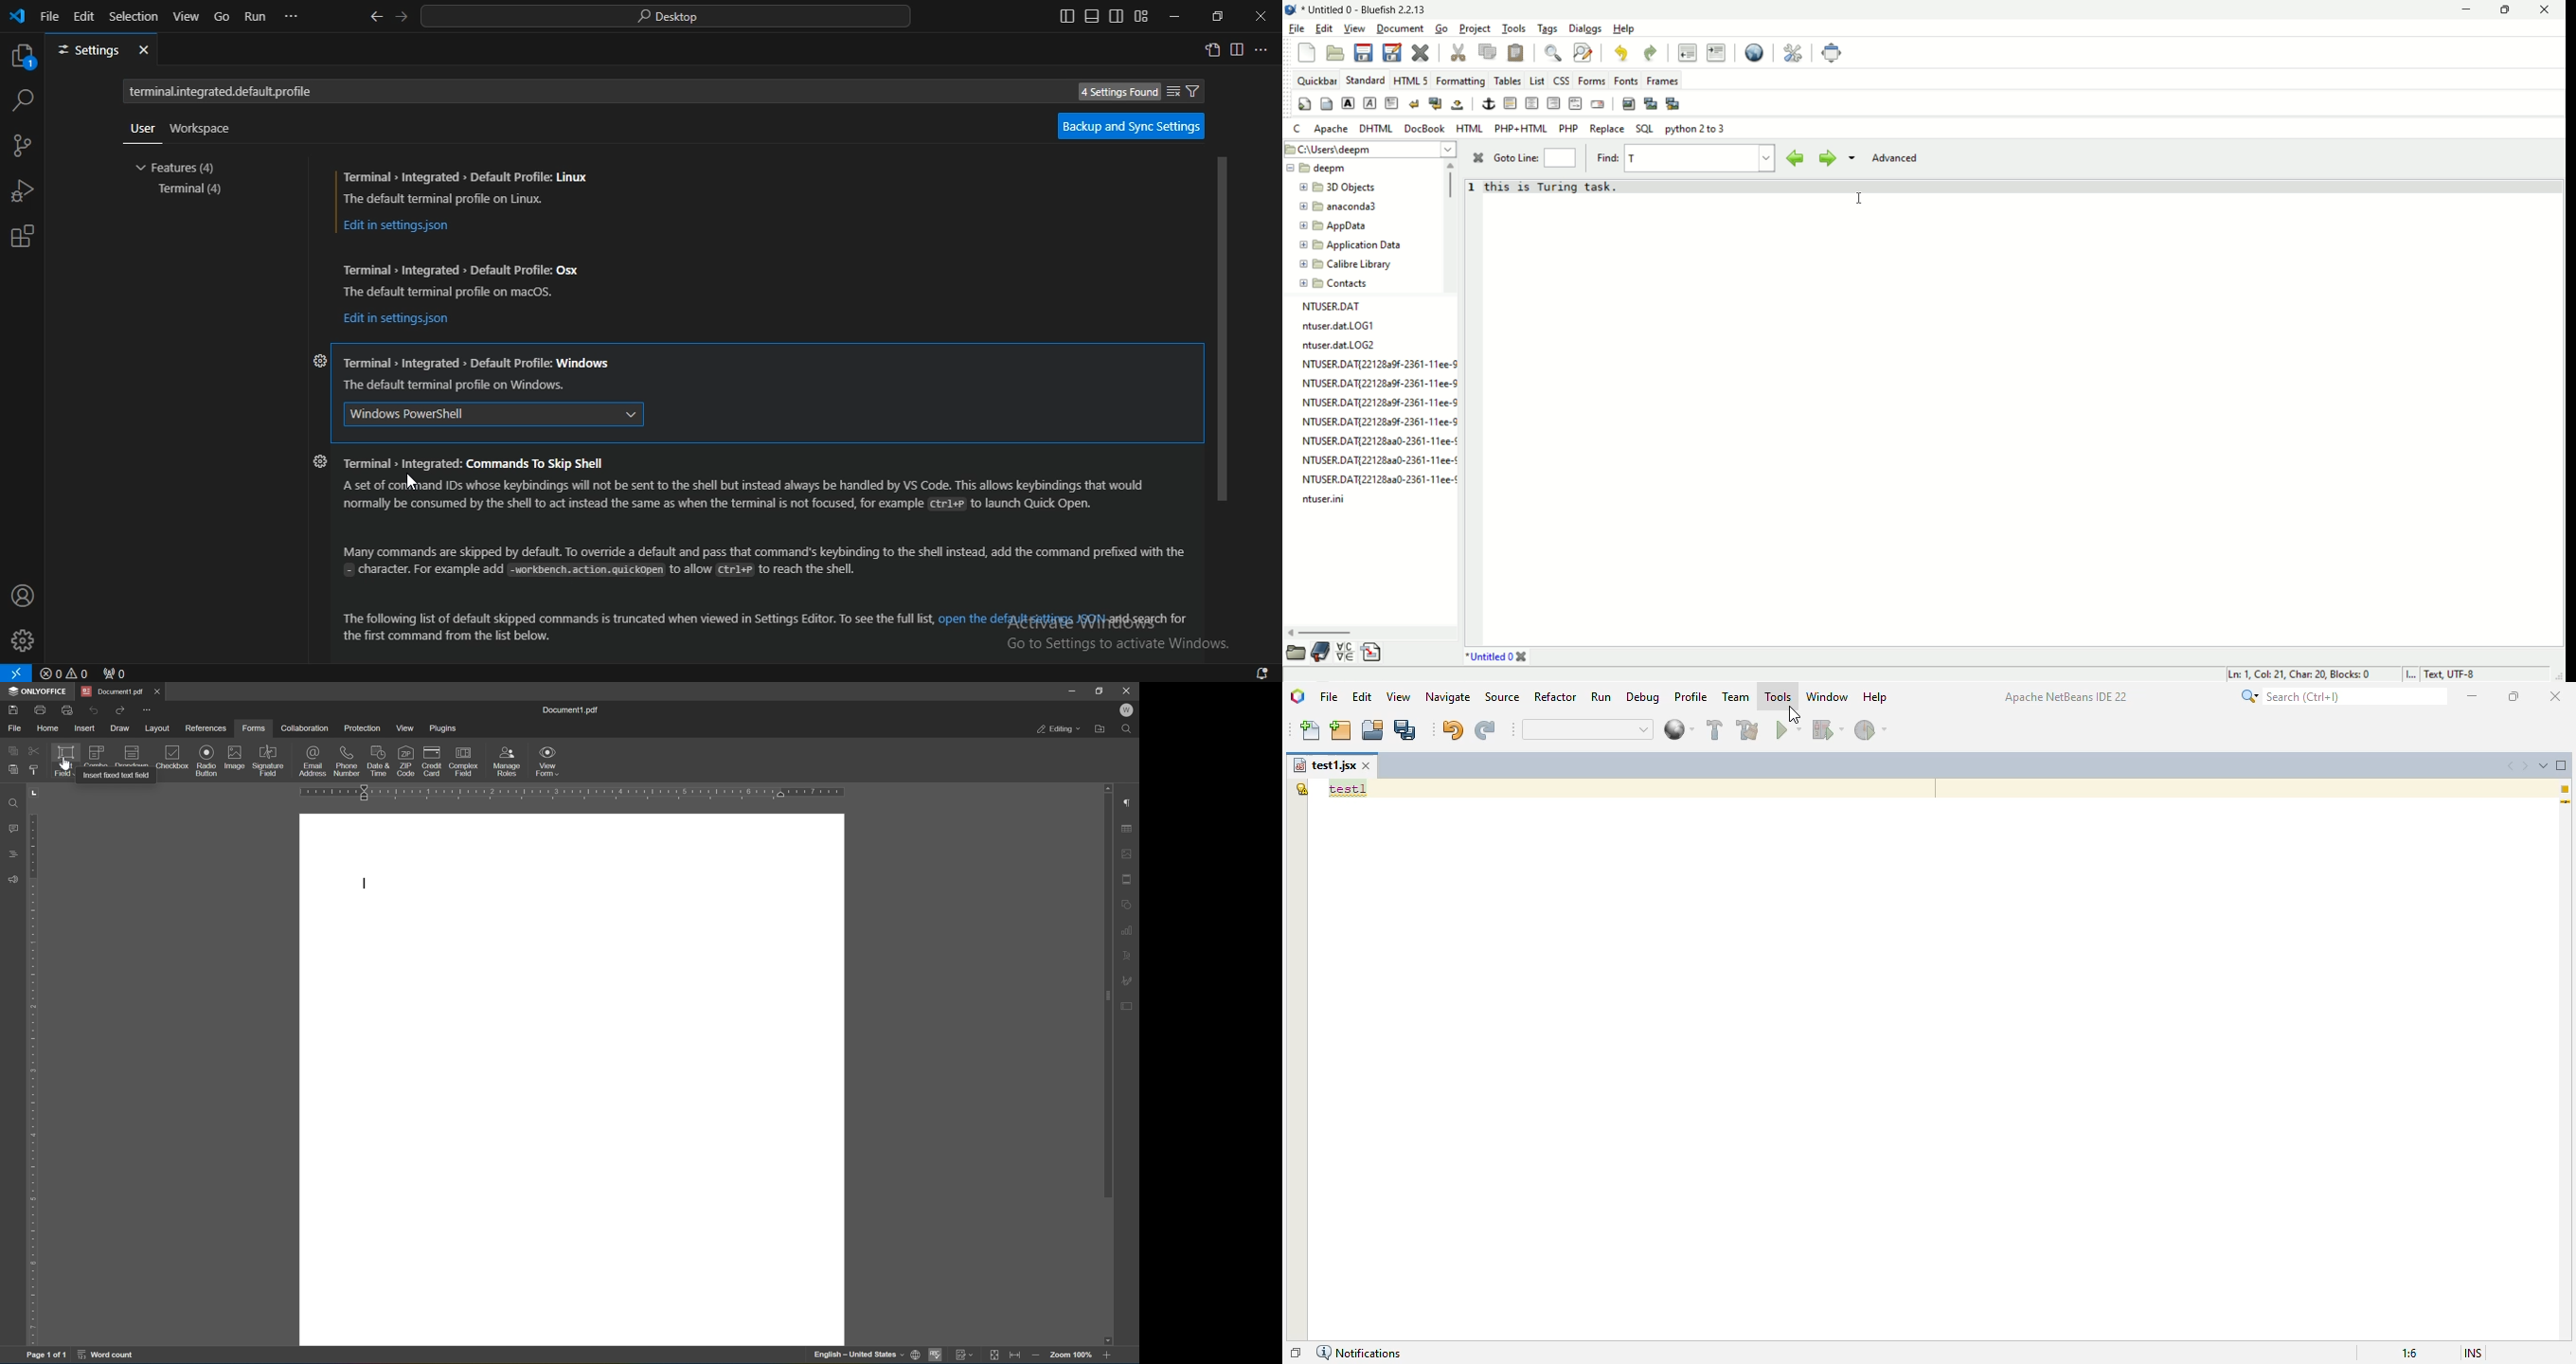 The image size is (2576, 1372). I want to click on close, so click(1522, 657).